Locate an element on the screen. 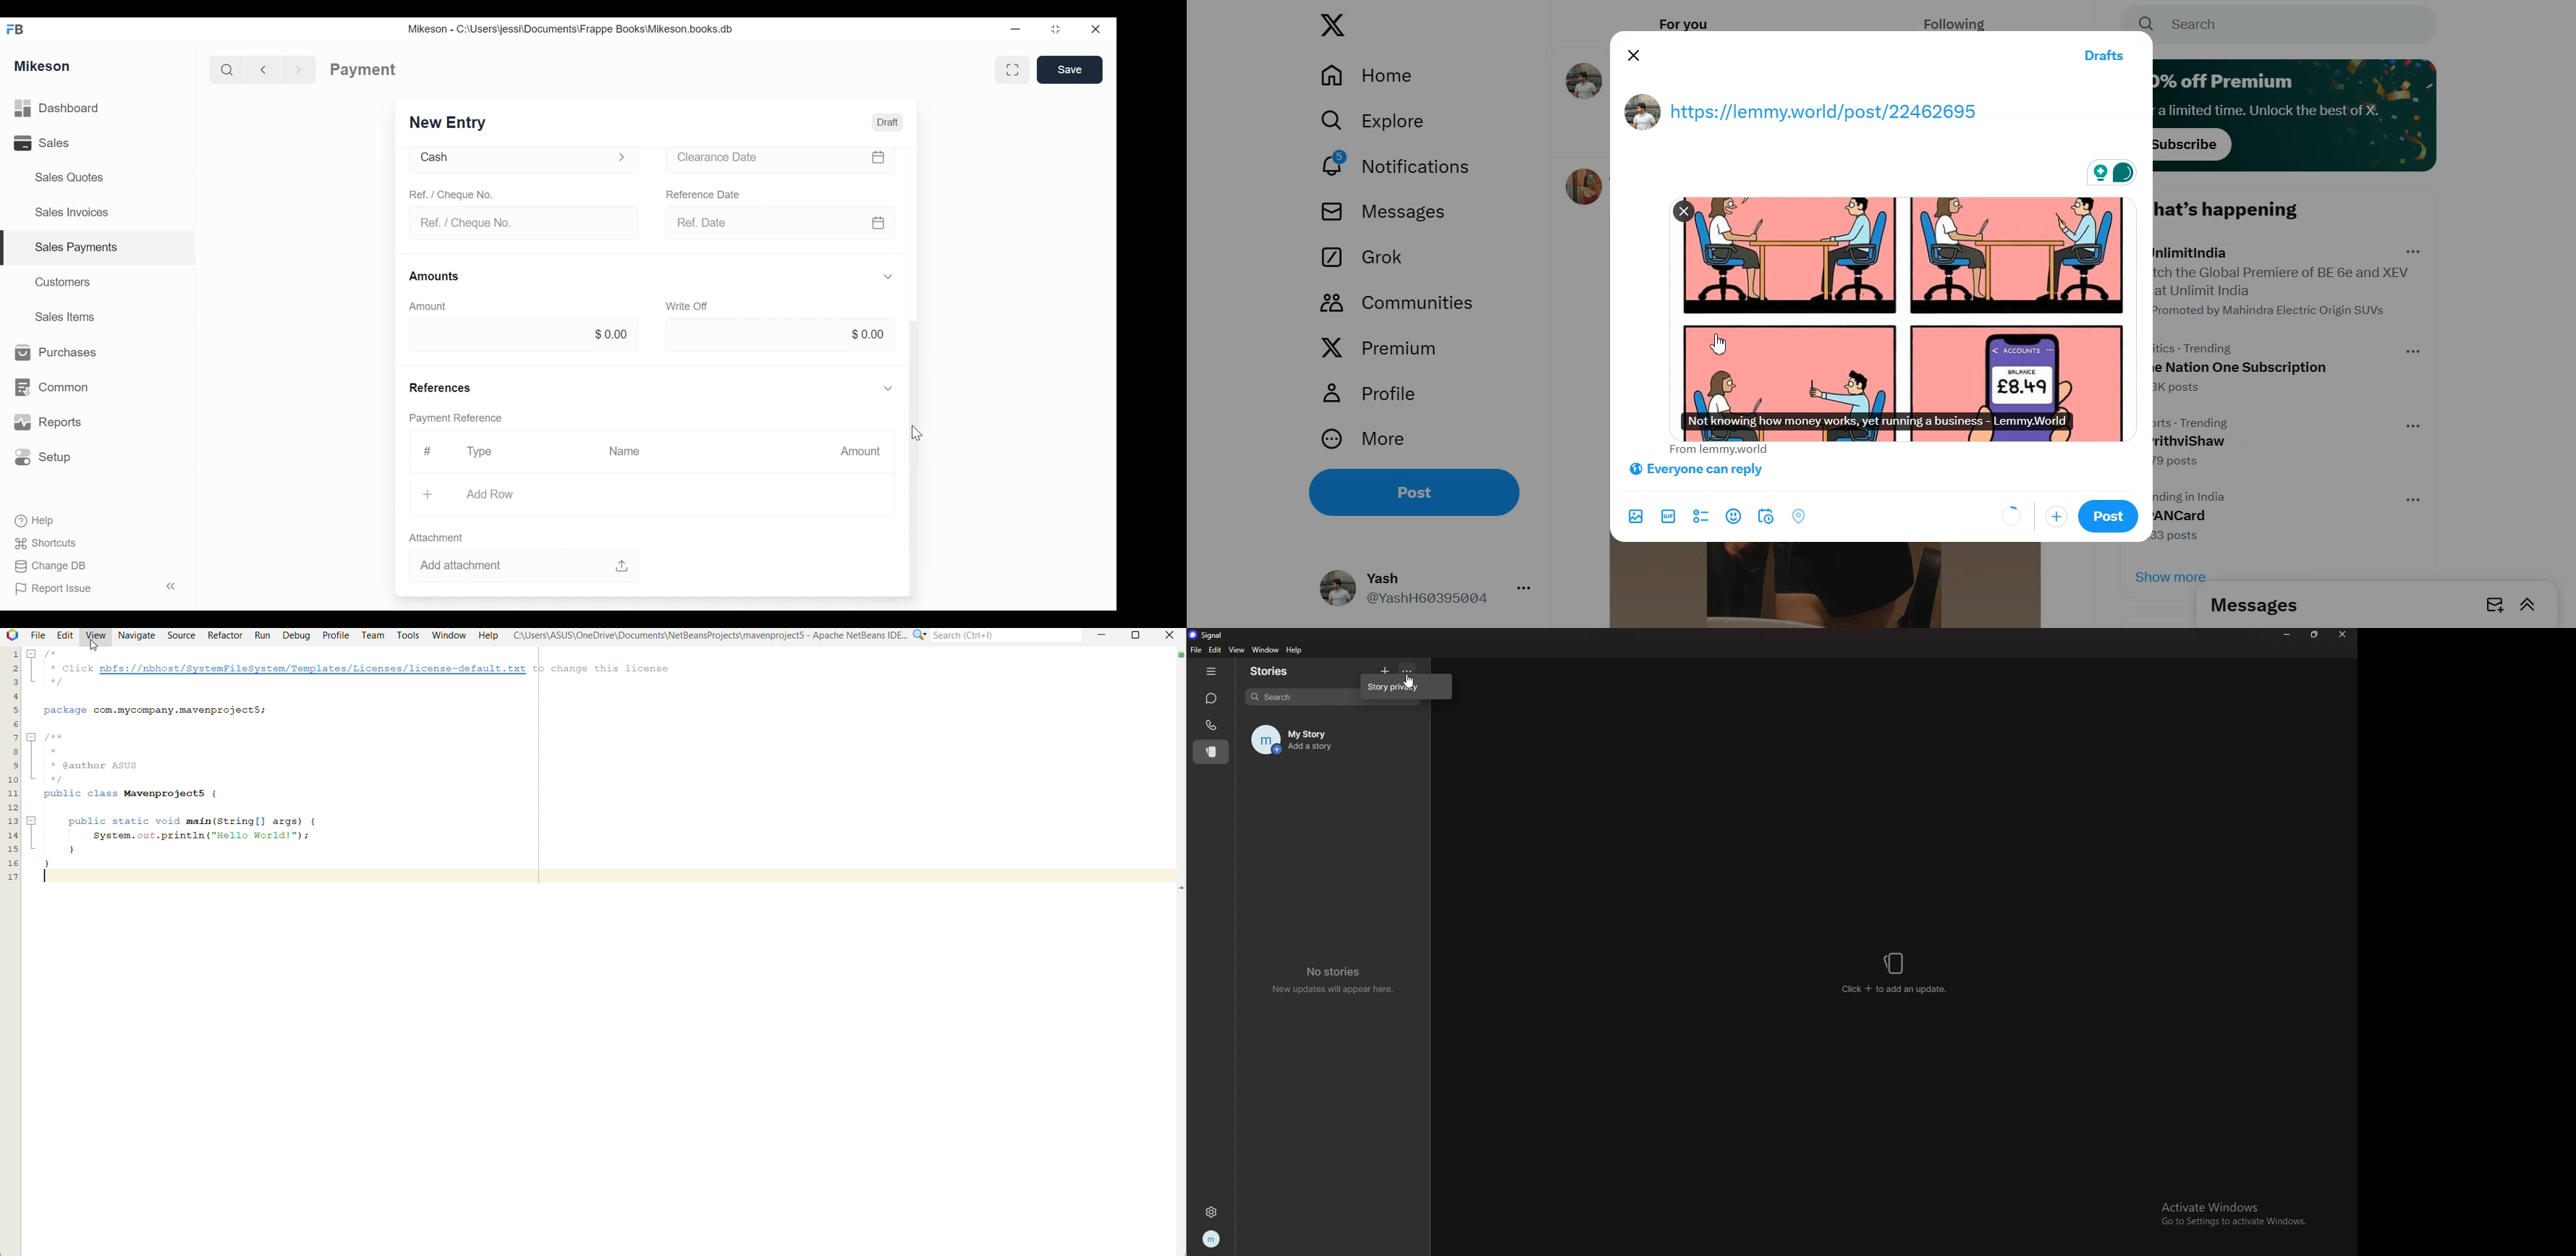  save is located at coordinates (1067, 70).